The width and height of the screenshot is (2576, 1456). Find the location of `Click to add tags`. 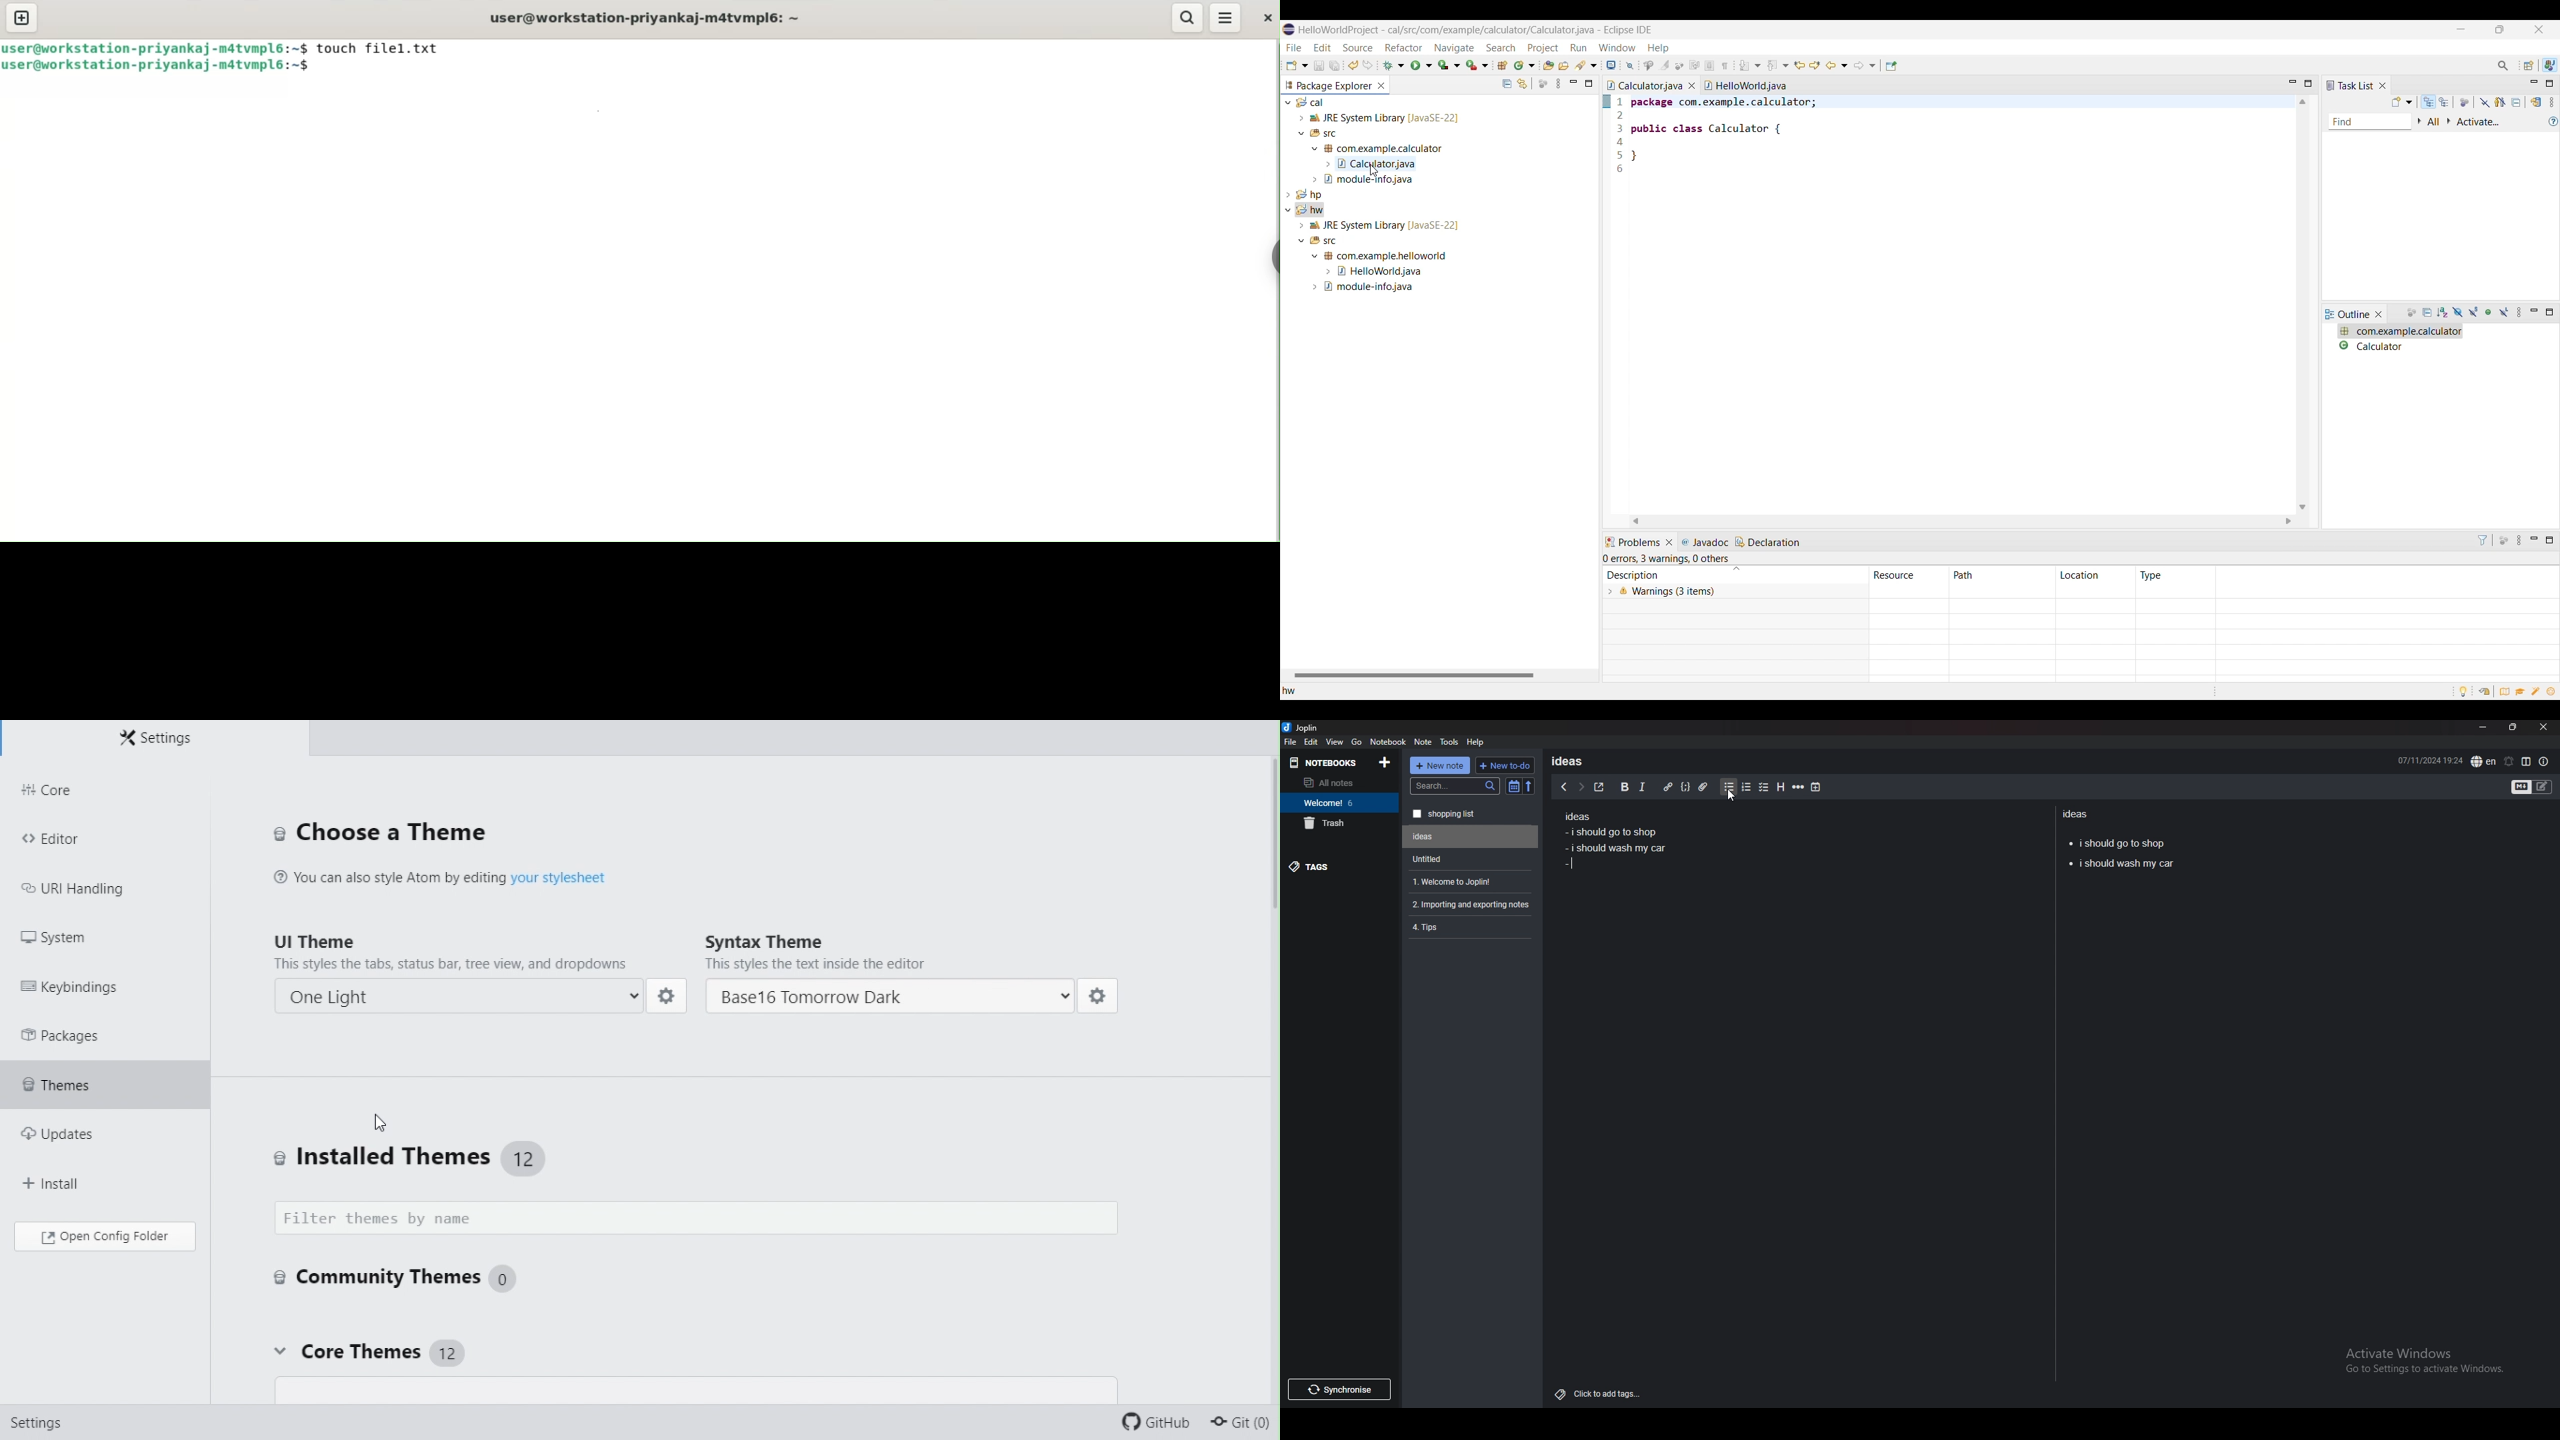

Click to add tags is located at coordinates (1601, 1391).